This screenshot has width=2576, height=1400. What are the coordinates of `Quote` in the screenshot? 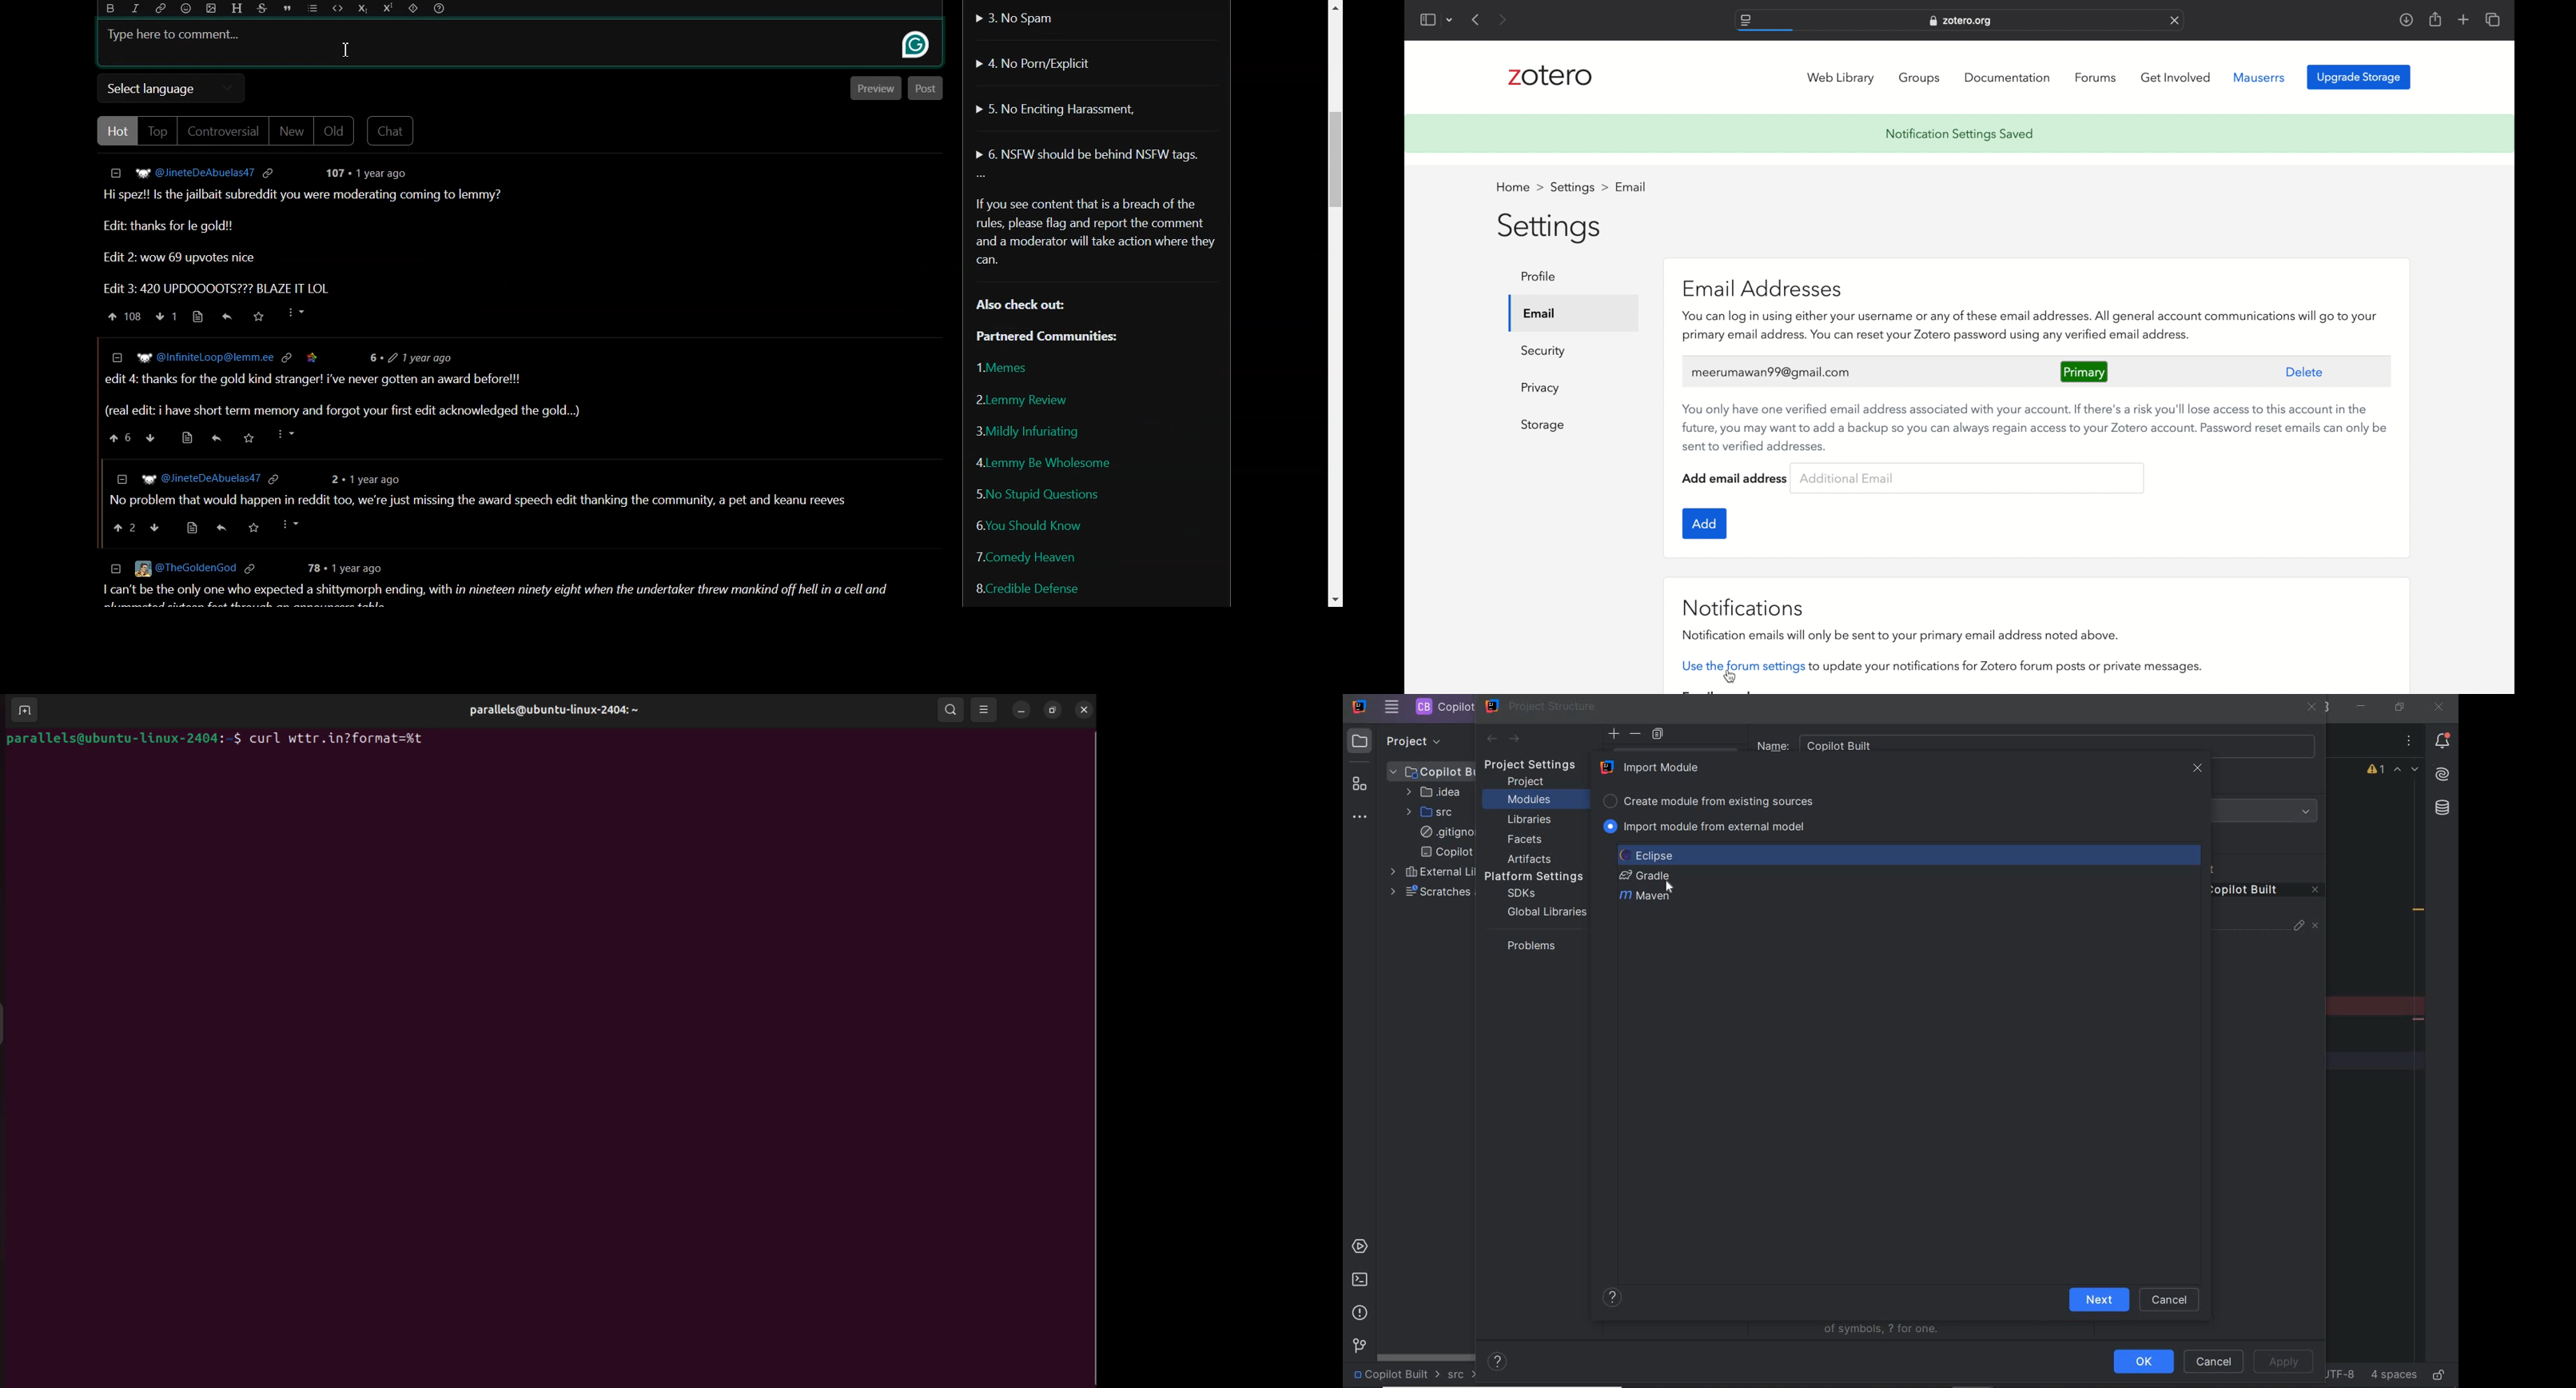 It's located at (289, 8).